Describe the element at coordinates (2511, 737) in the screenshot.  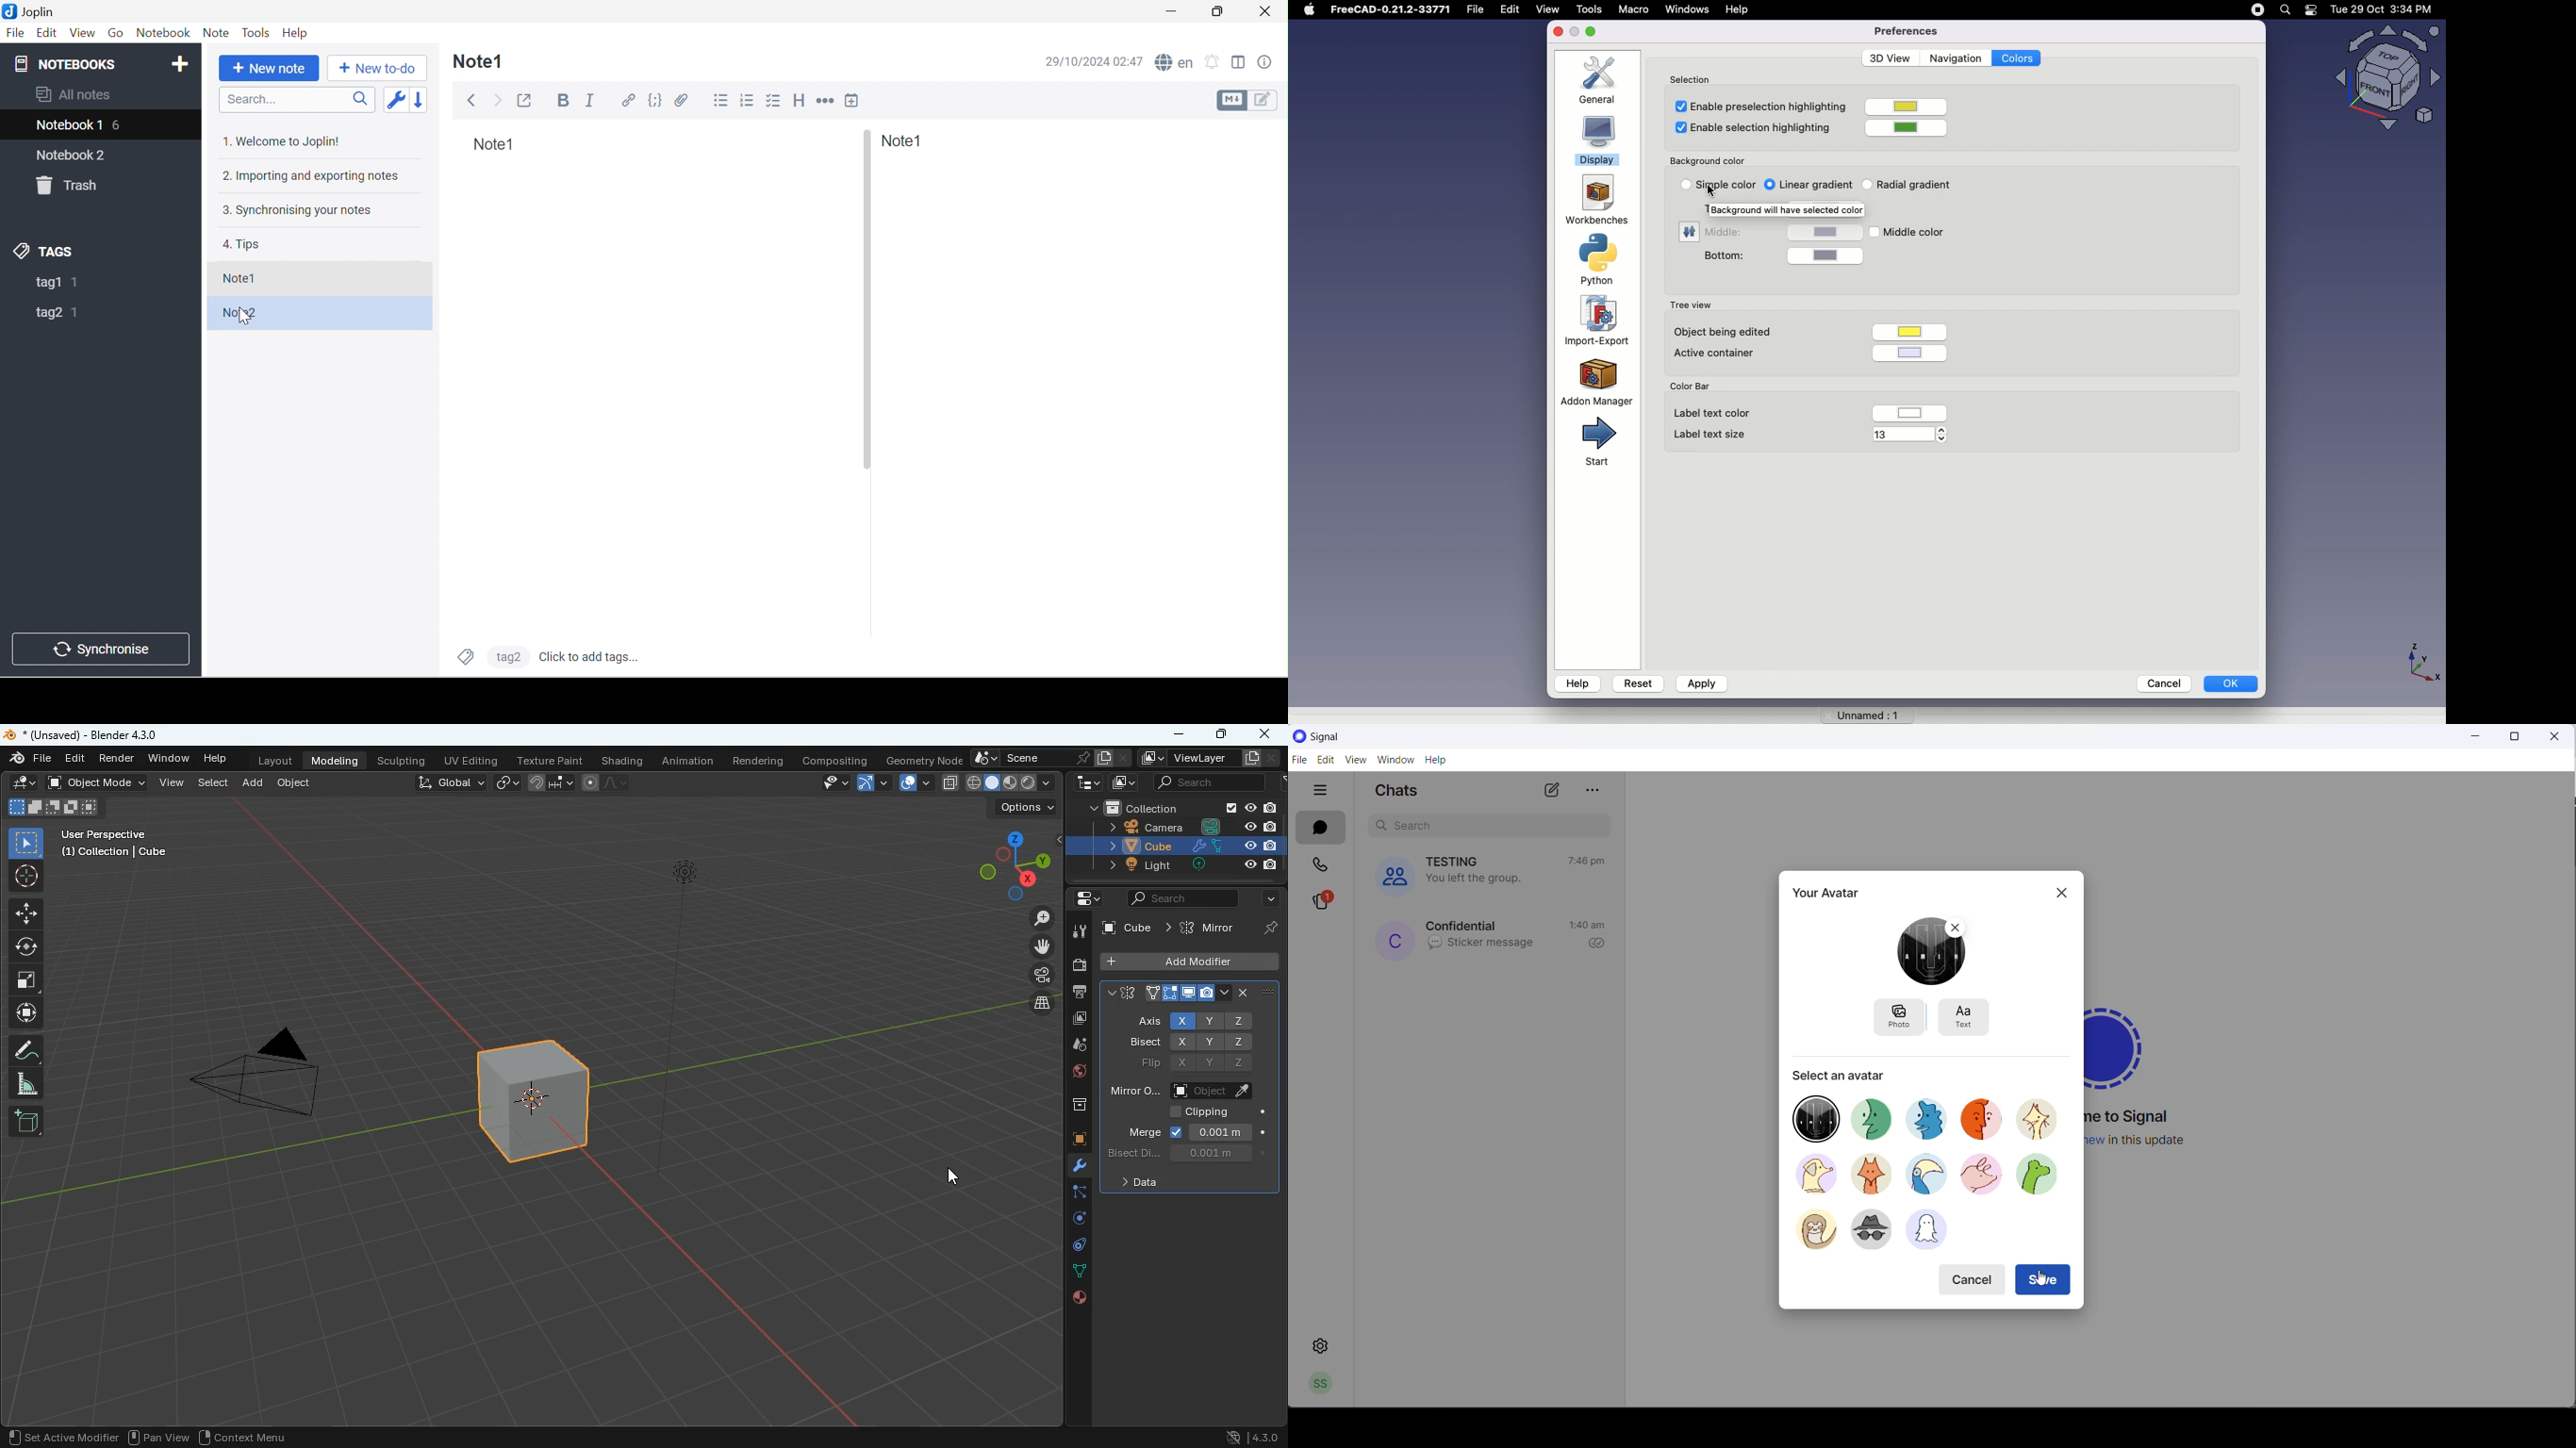
I see `maximize` at that location.